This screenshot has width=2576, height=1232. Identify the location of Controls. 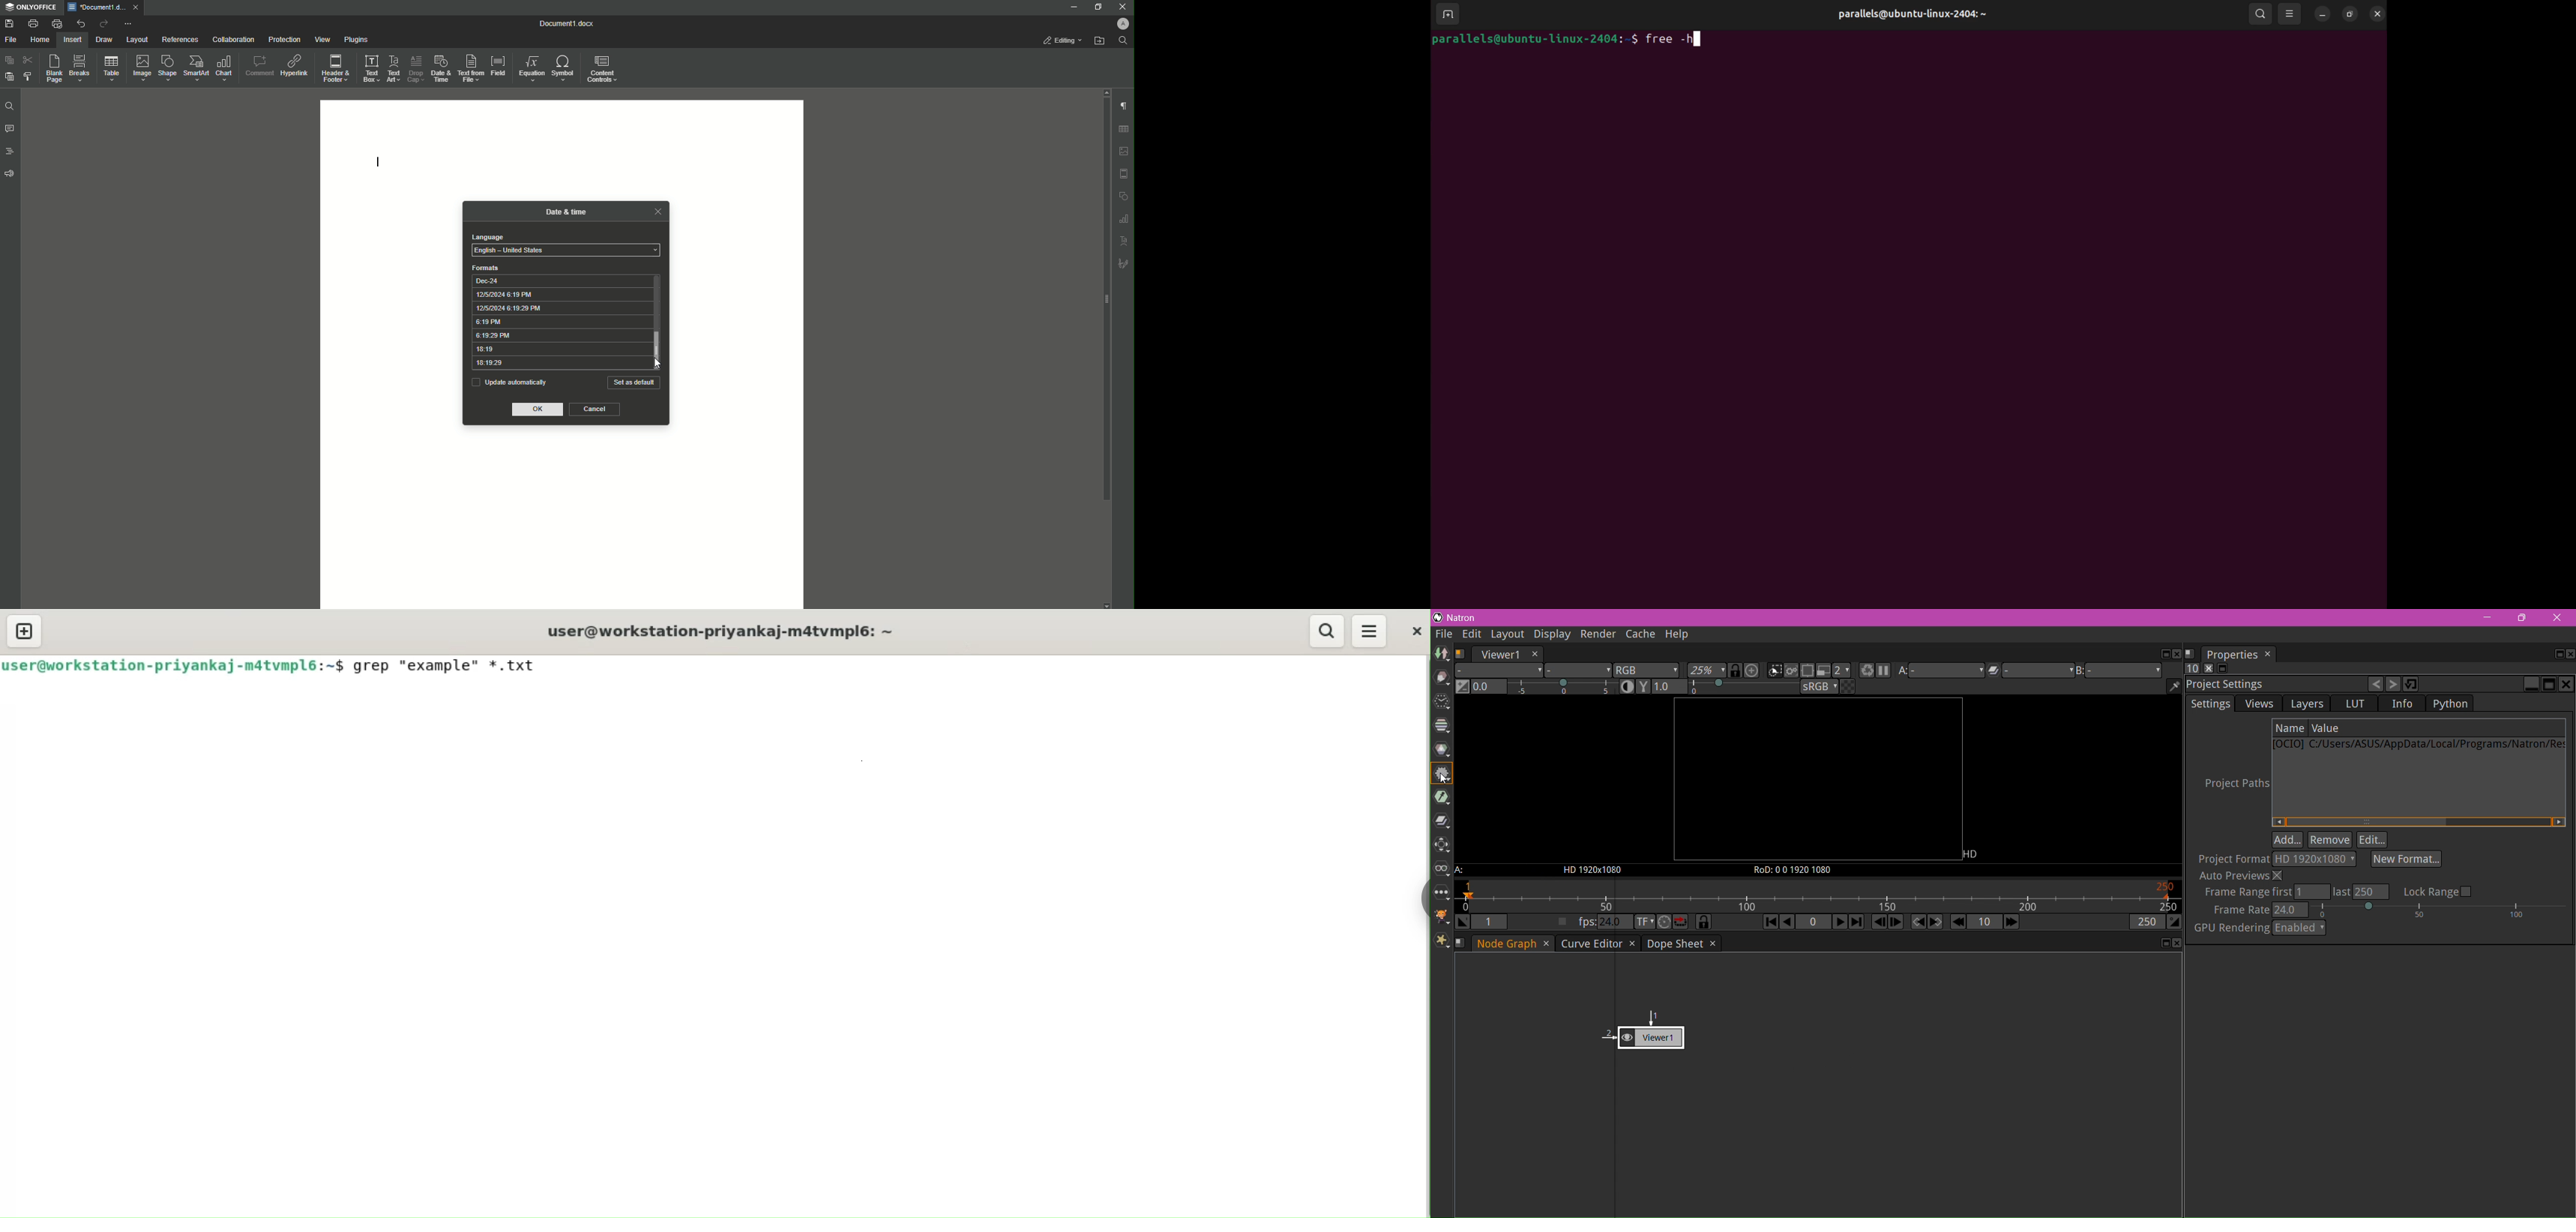
(605, 68).